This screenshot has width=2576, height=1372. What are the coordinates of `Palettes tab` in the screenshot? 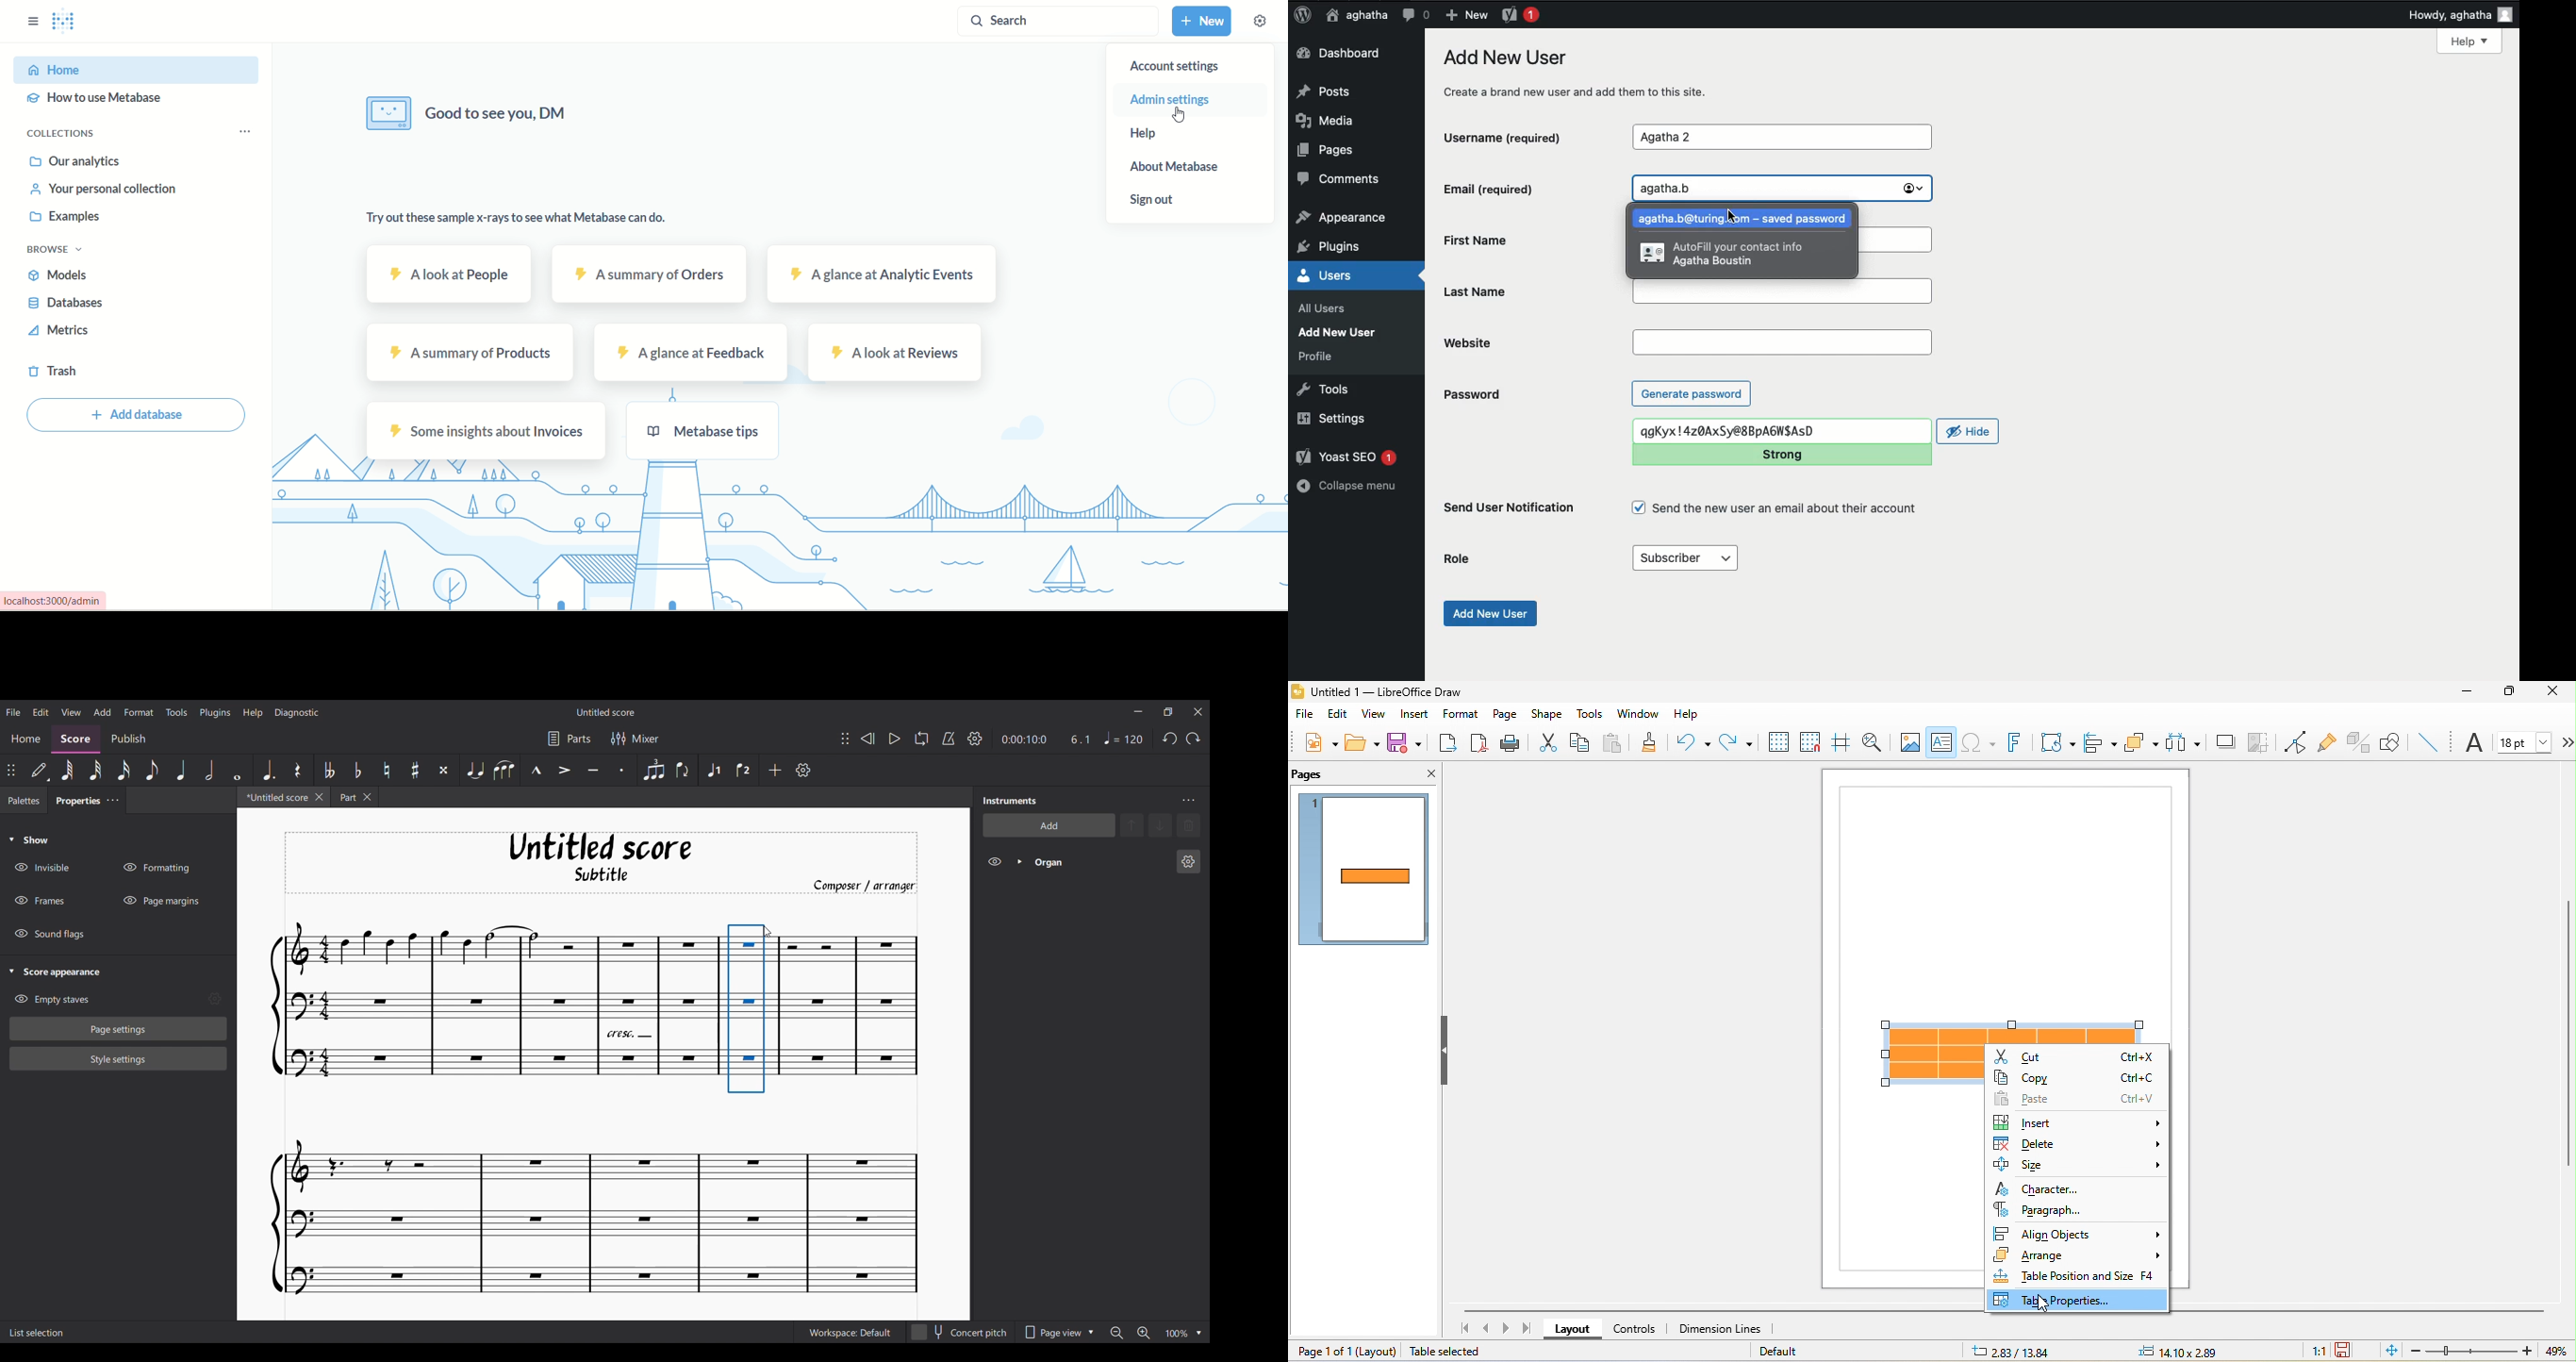 It's located at (24, 800).